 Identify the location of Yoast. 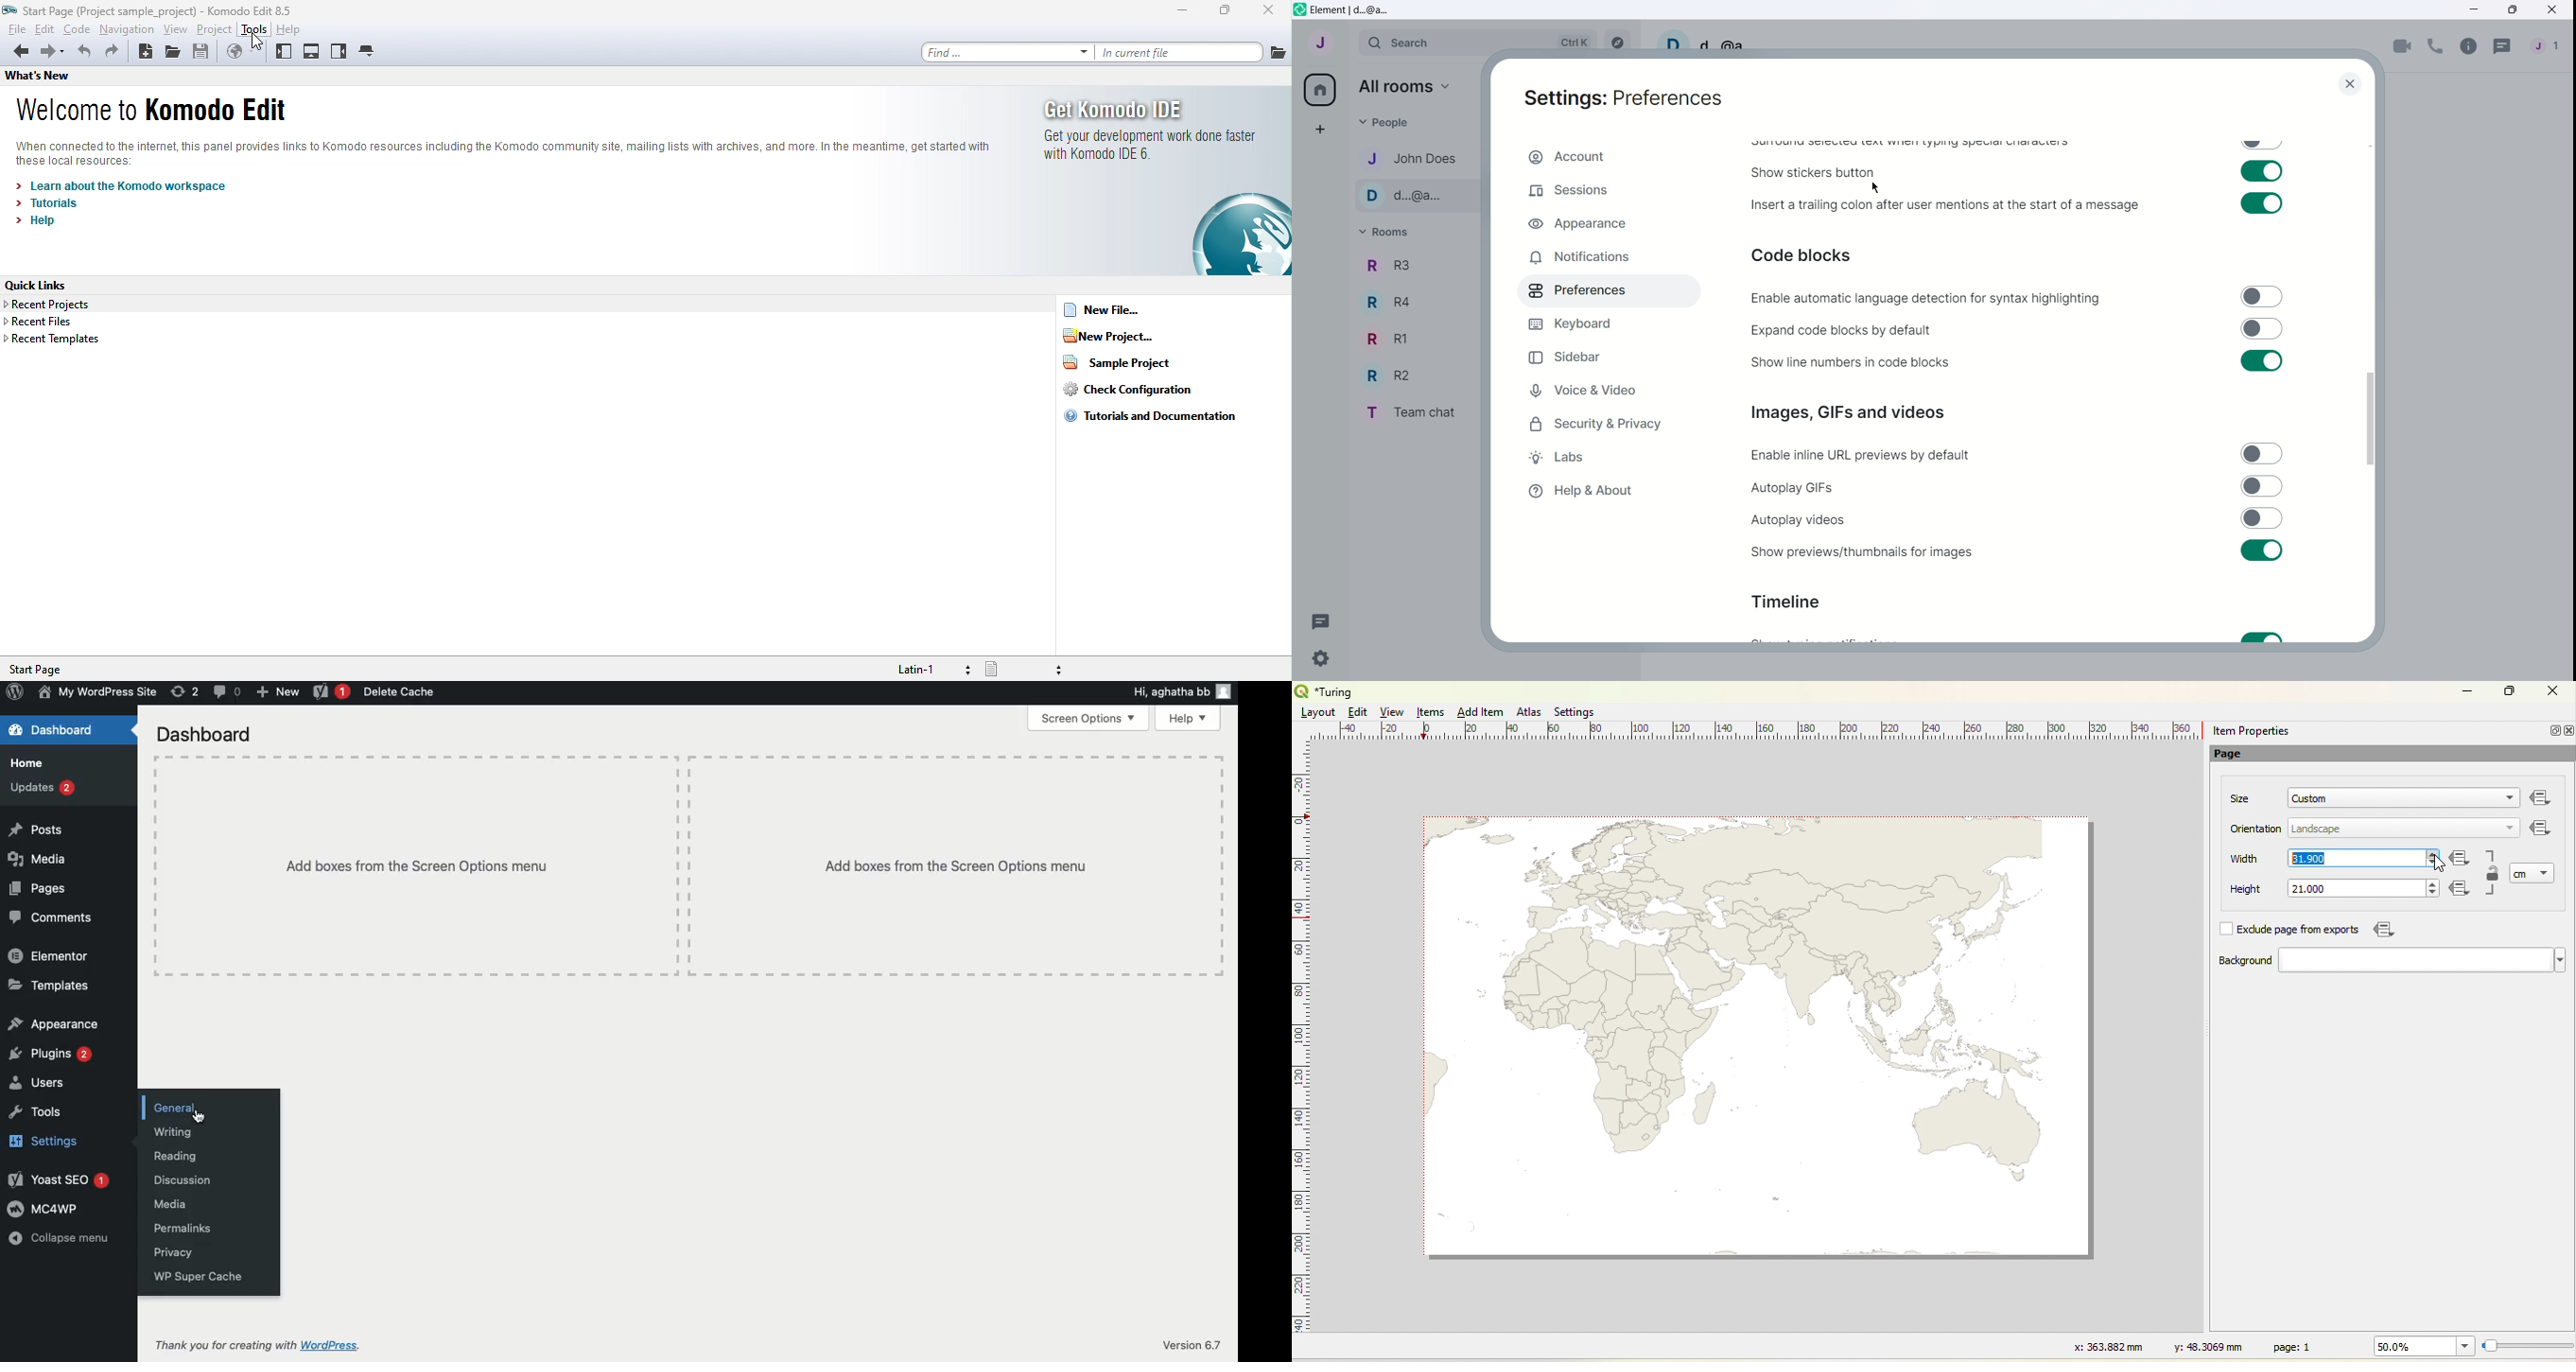
(328, 693).